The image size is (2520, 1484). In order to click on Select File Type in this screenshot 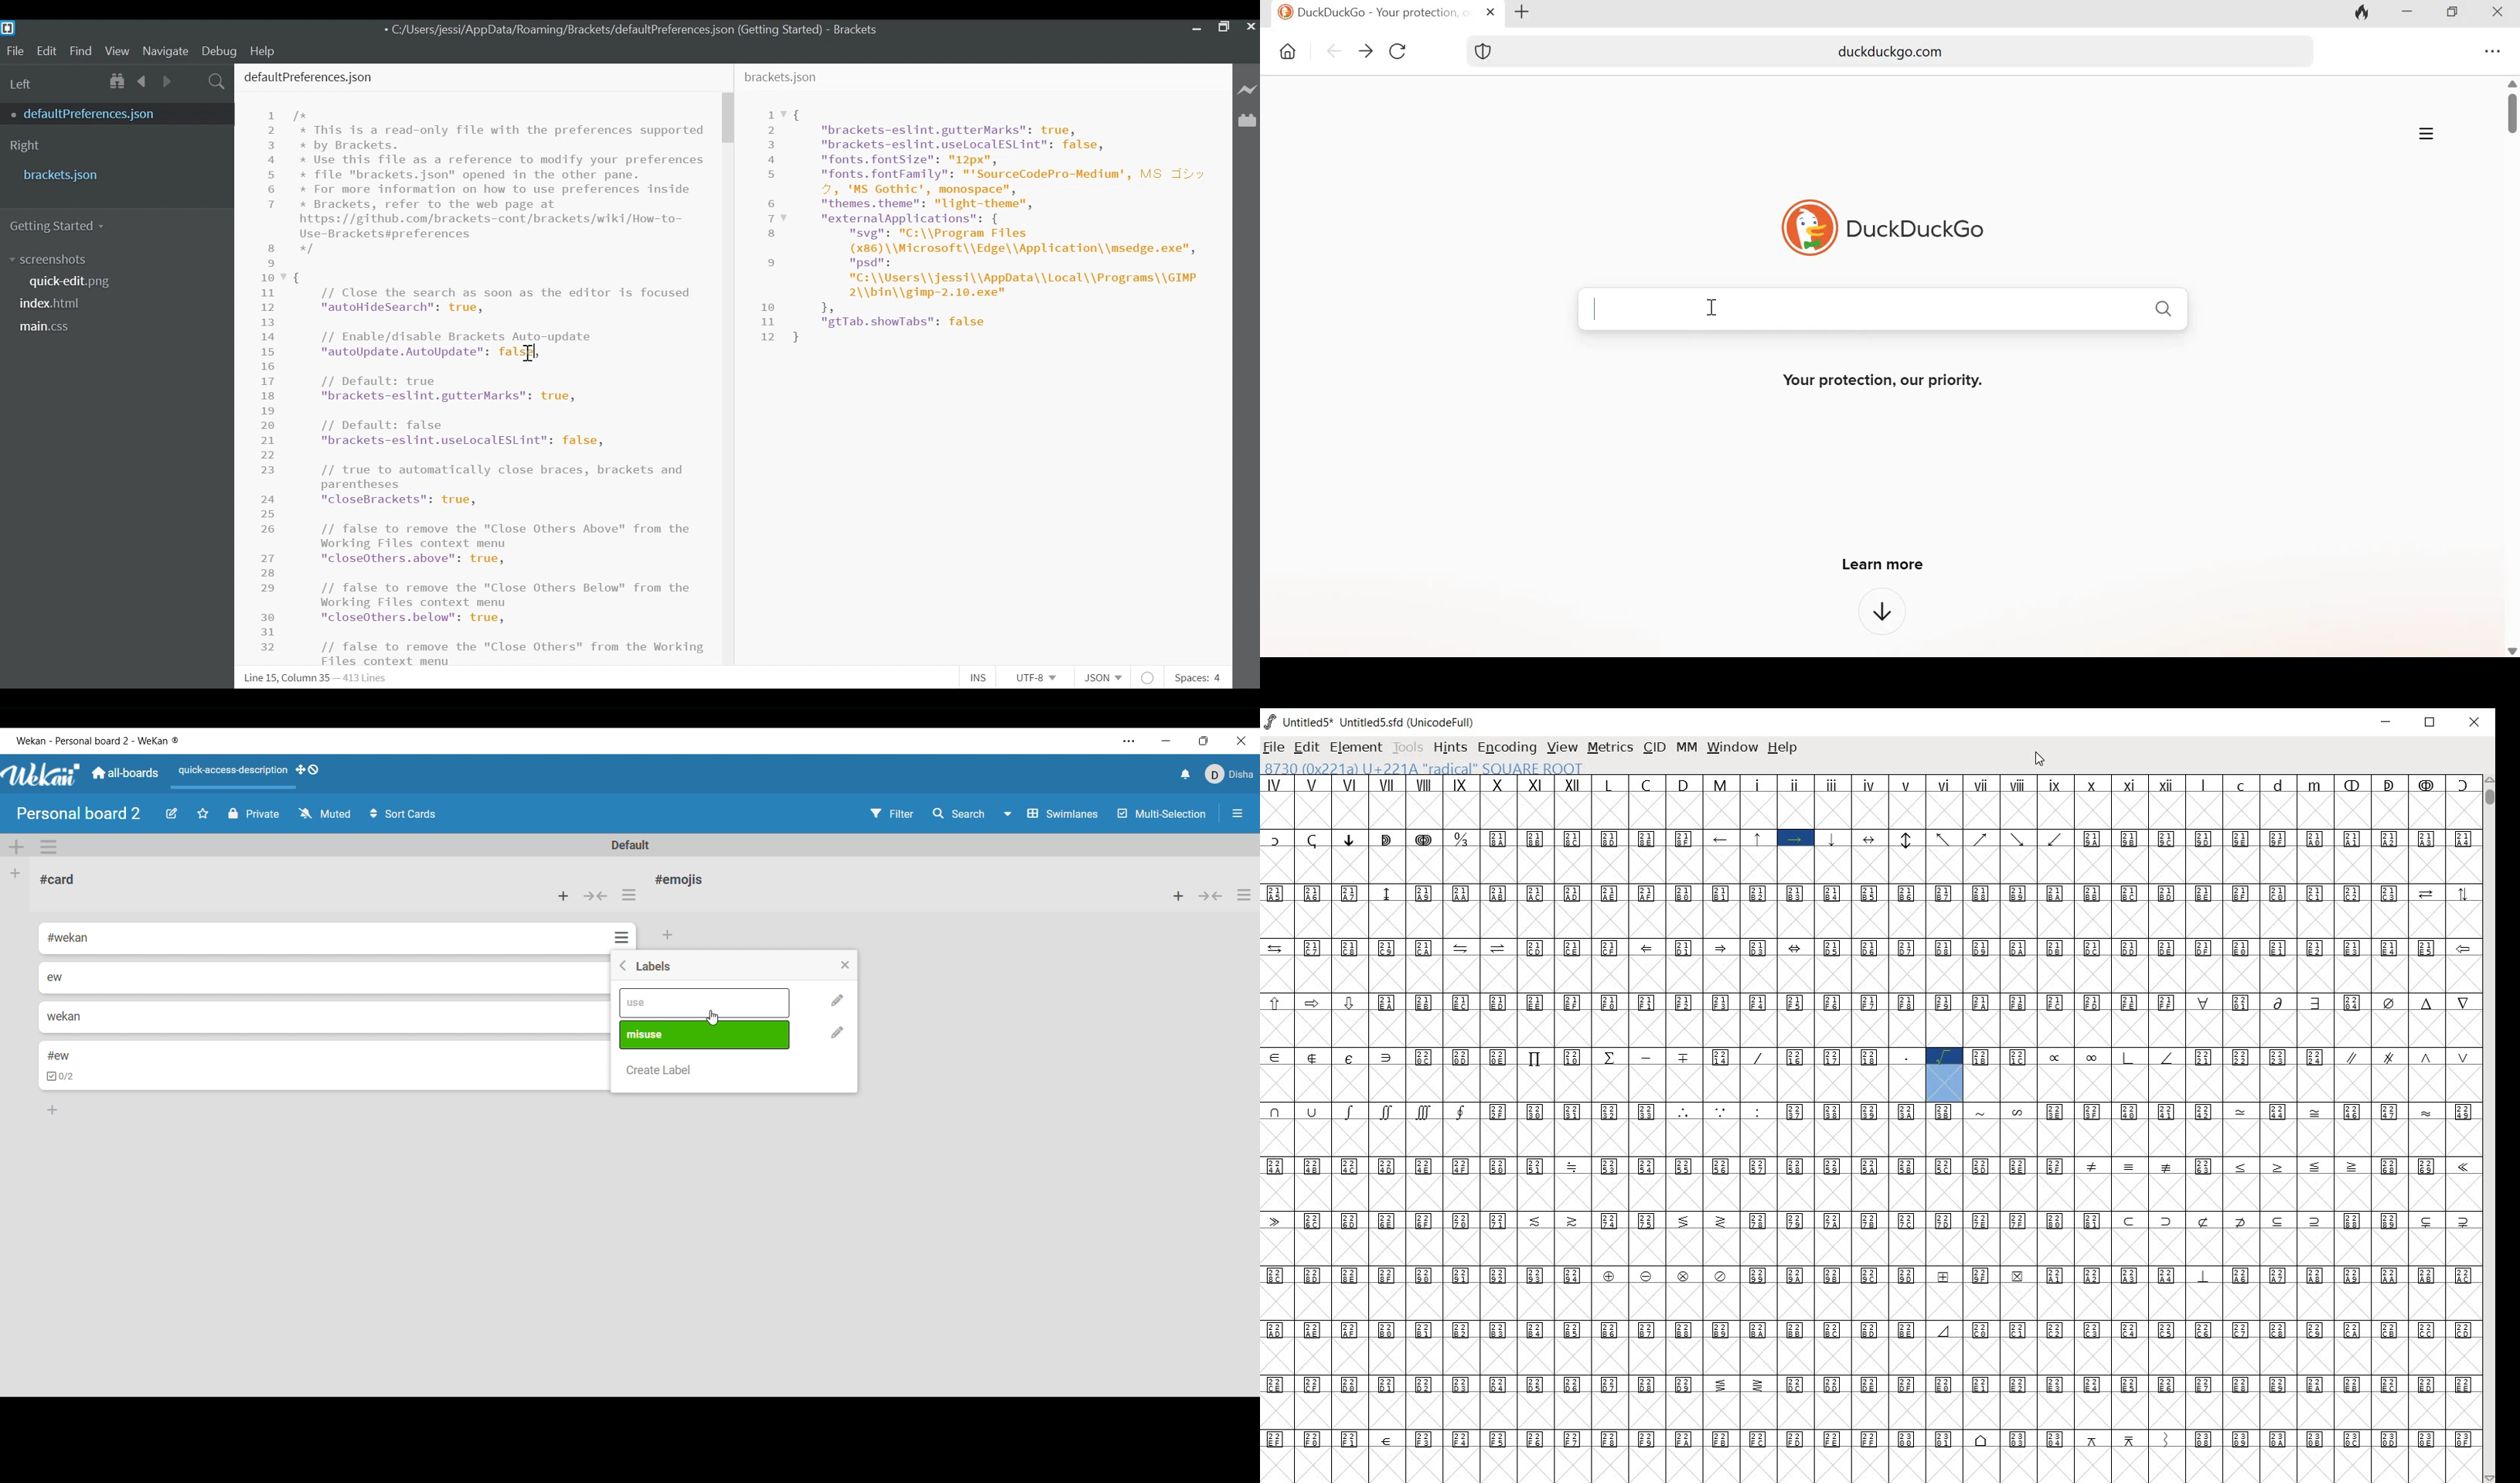, I will do `click(1101, 678)`.